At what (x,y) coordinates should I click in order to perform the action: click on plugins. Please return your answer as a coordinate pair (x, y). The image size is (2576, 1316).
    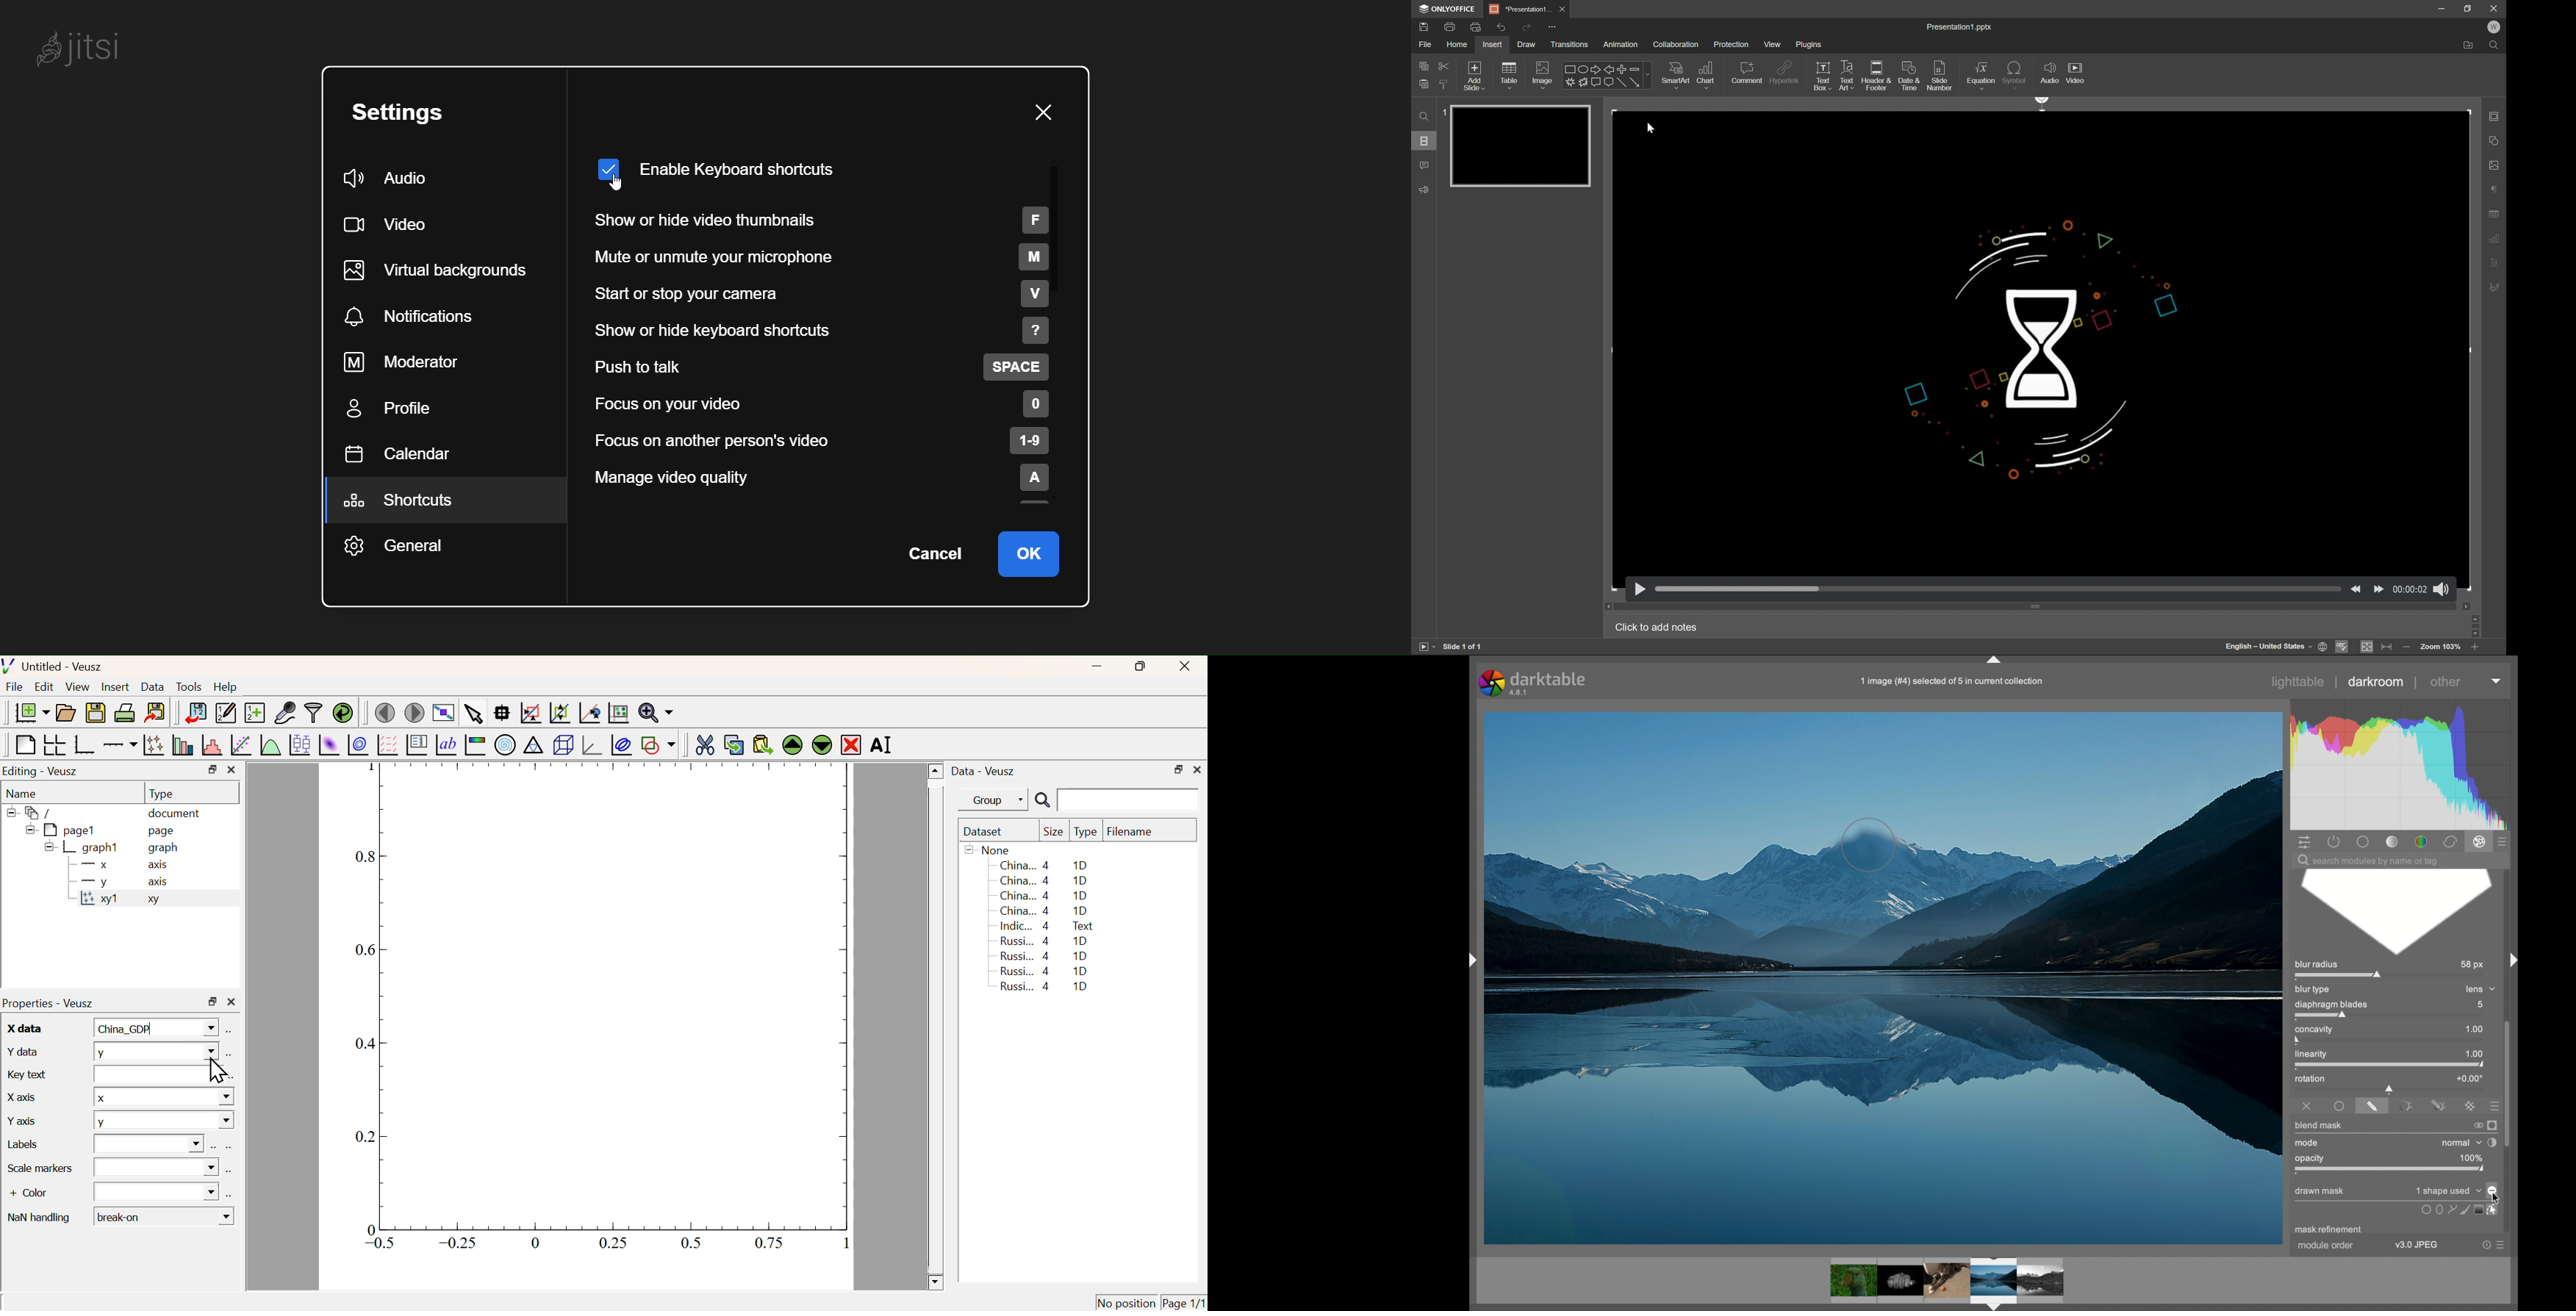
    Looking at the image, I should click on (1812, 46).